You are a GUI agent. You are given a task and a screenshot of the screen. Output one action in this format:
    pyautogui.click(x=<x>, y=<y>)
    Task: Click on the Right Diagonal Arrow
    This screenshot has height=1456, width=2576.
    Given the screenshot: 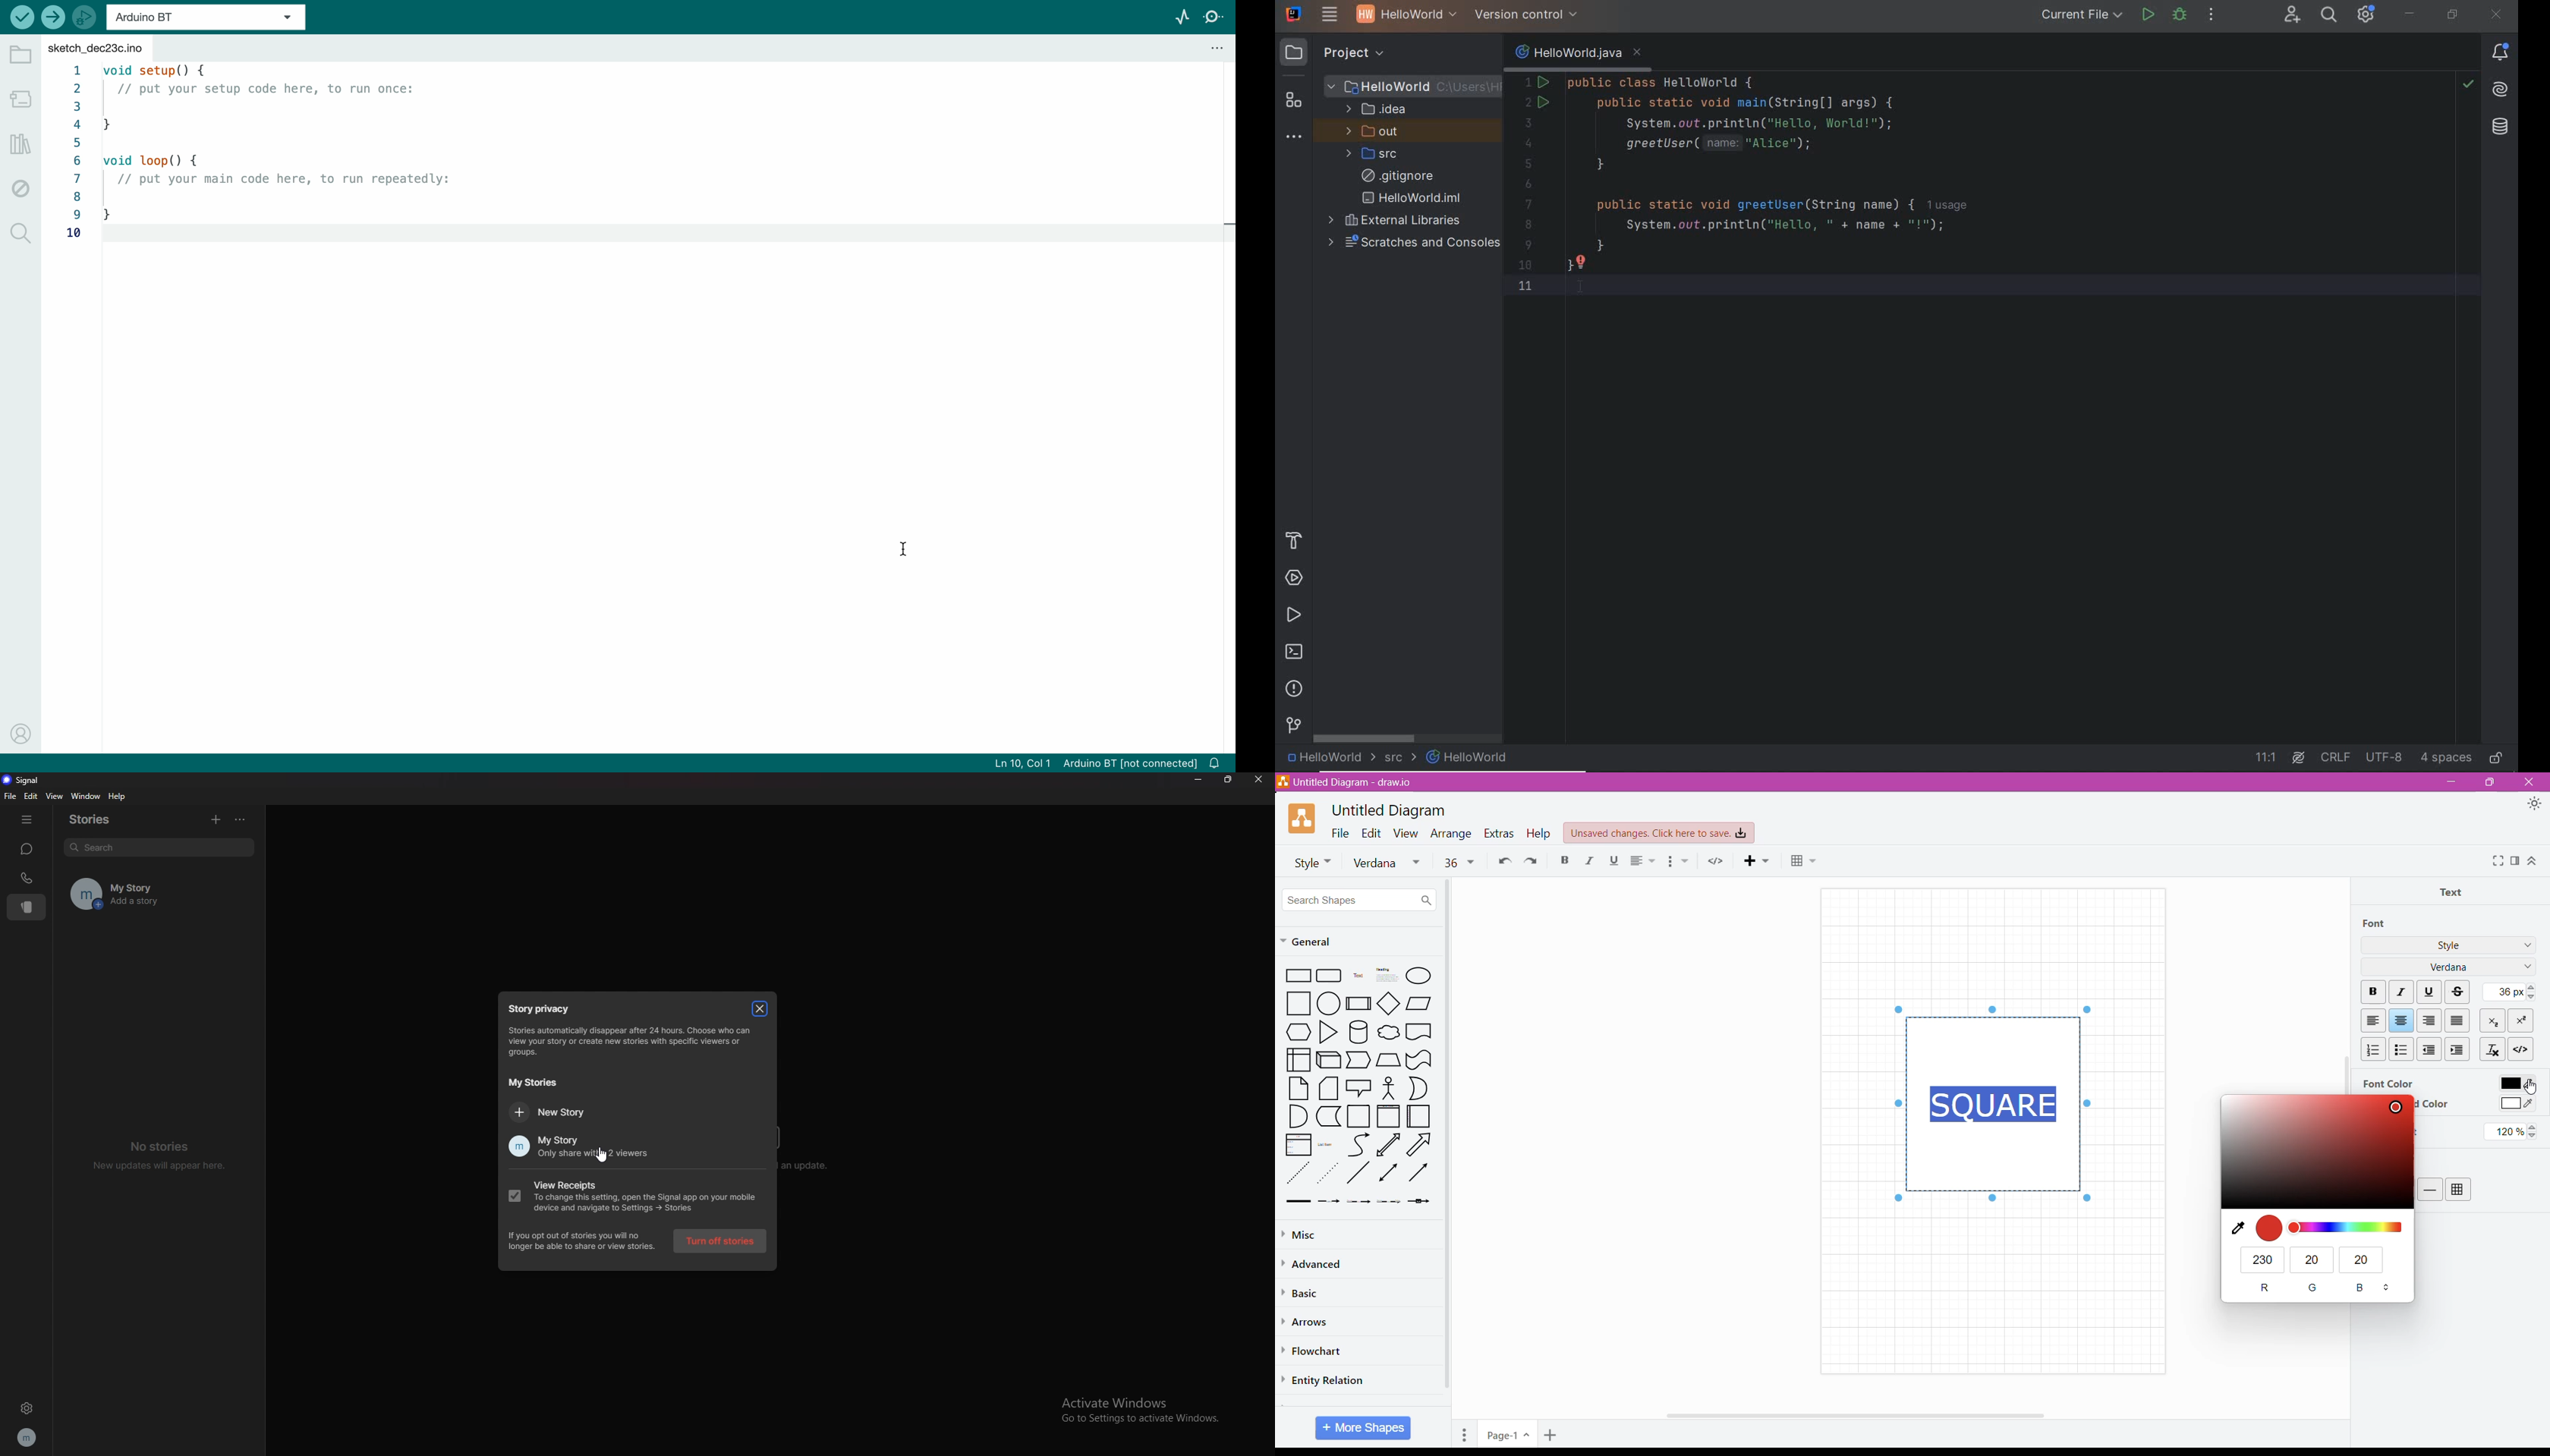 What is the action you would take?
    pyautogui.click(x=1421, y=1145)
    